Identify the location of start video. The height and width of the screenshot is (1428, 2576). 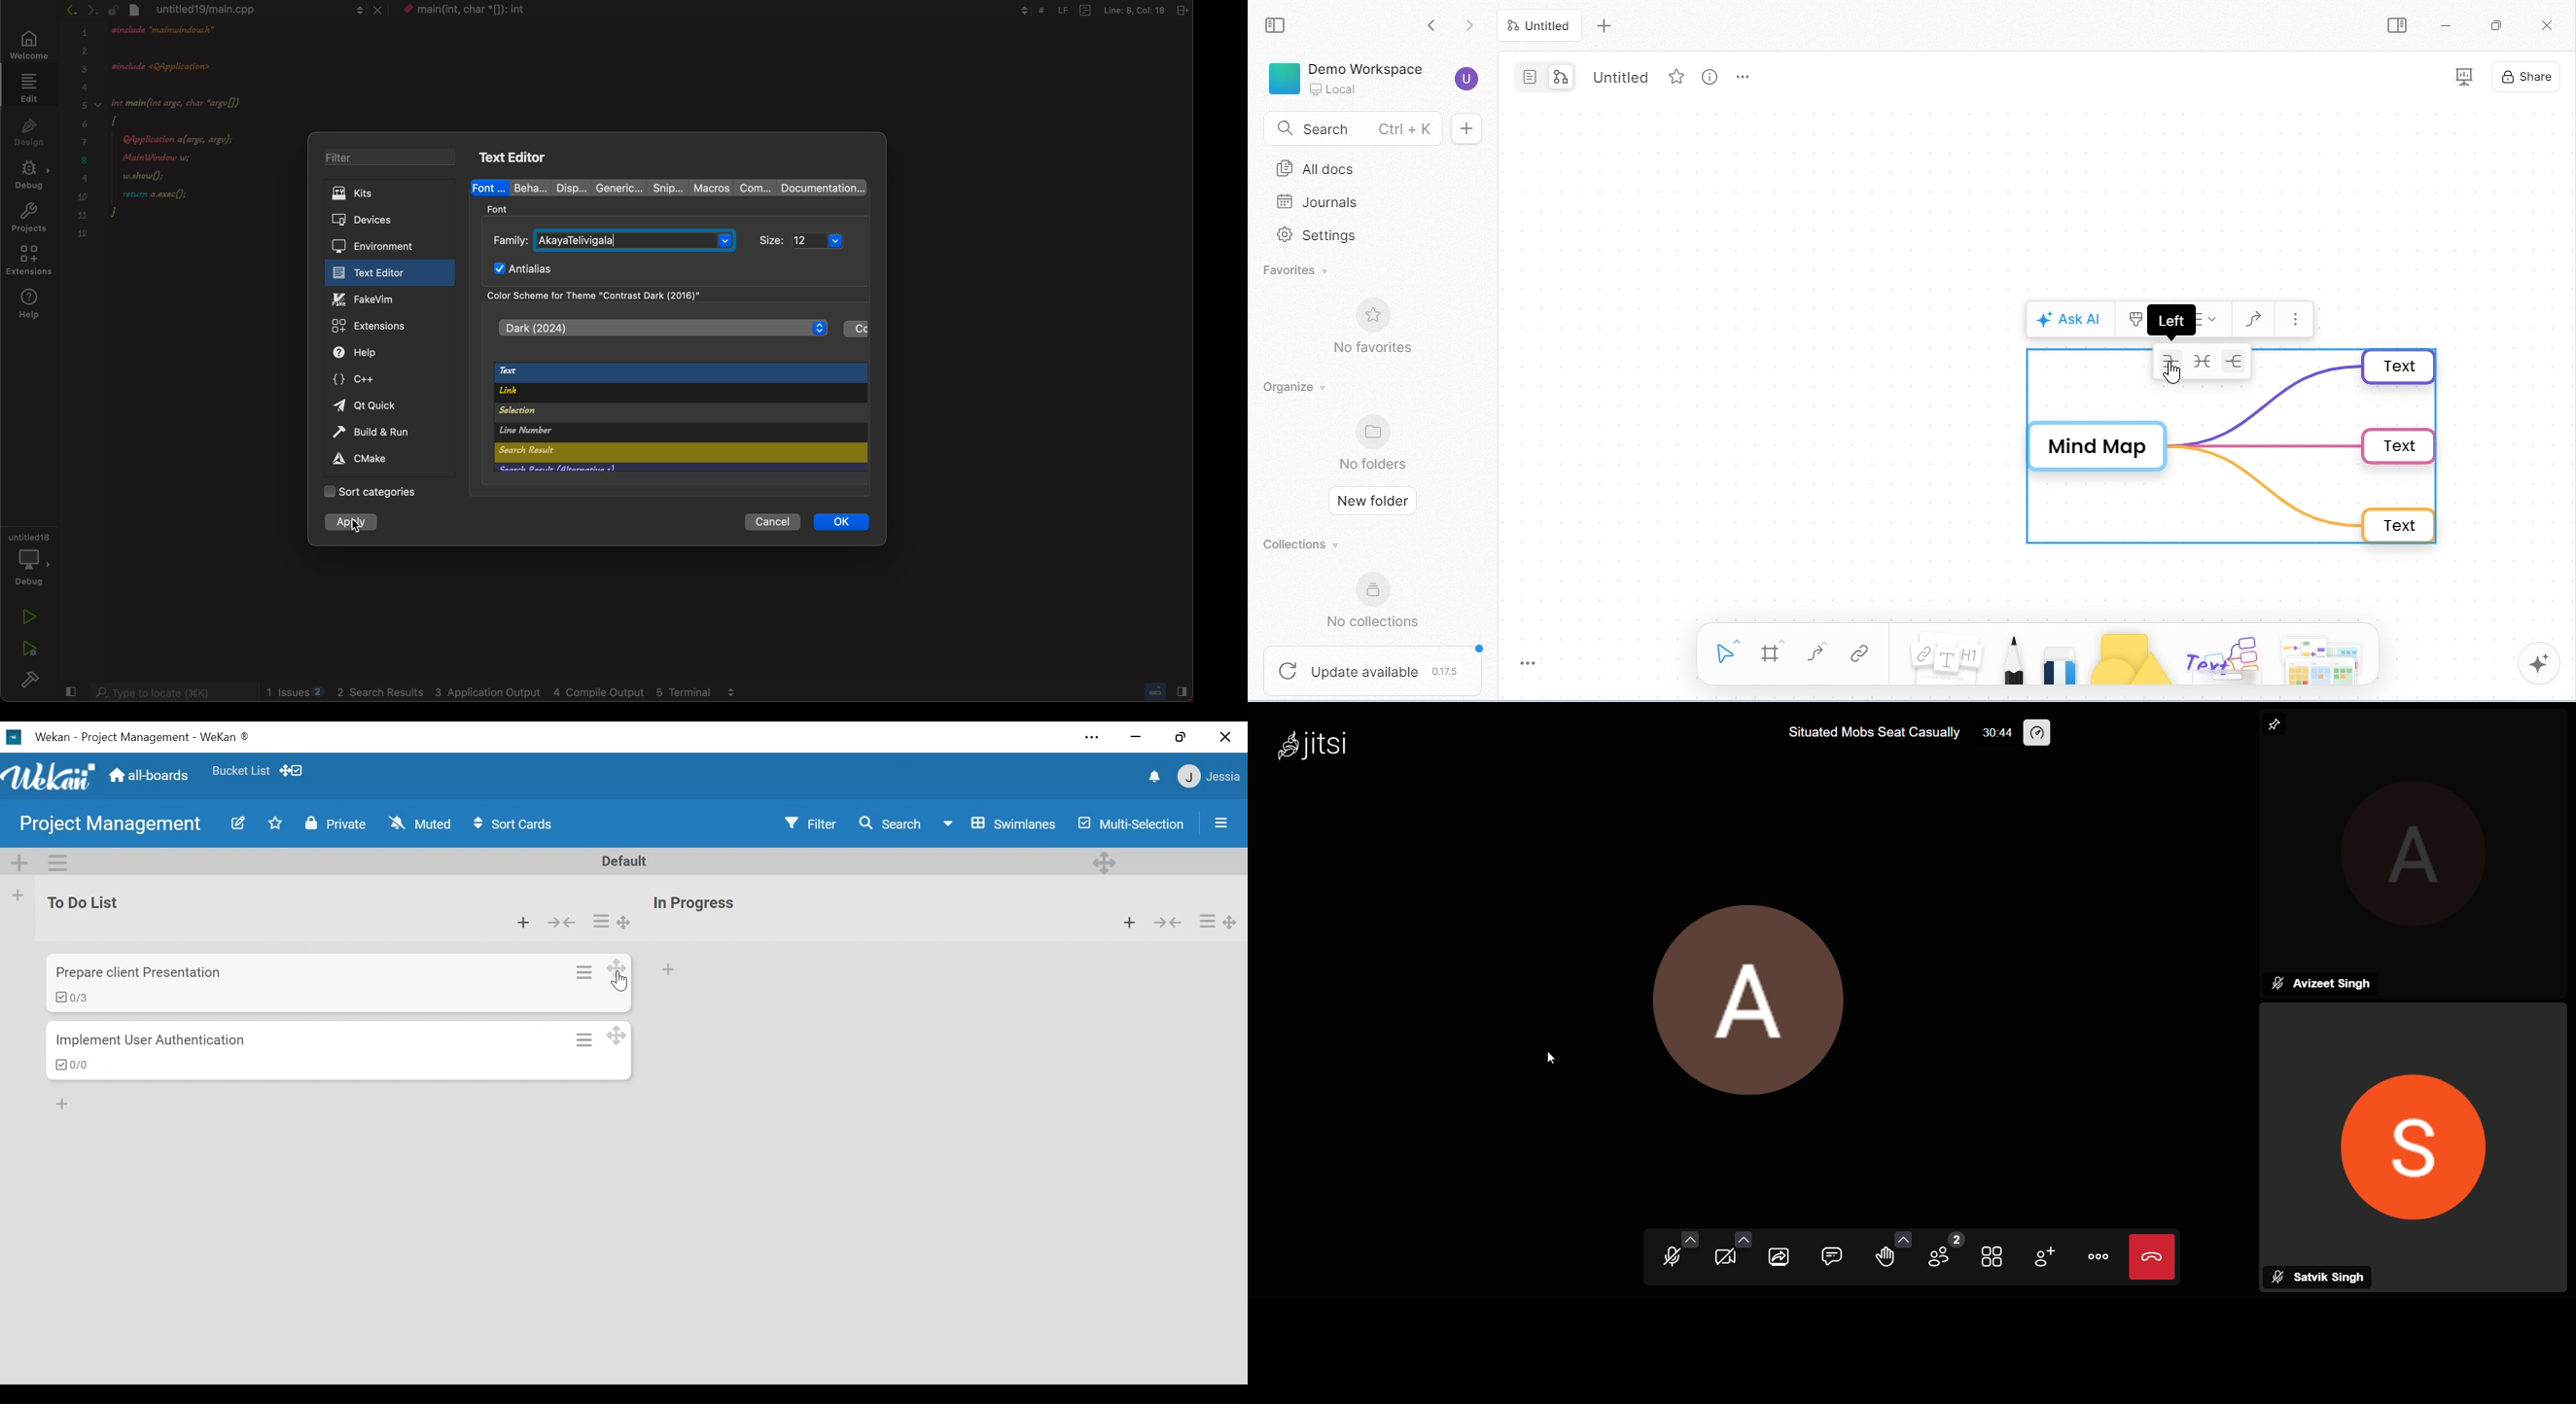
(1724, 1259).